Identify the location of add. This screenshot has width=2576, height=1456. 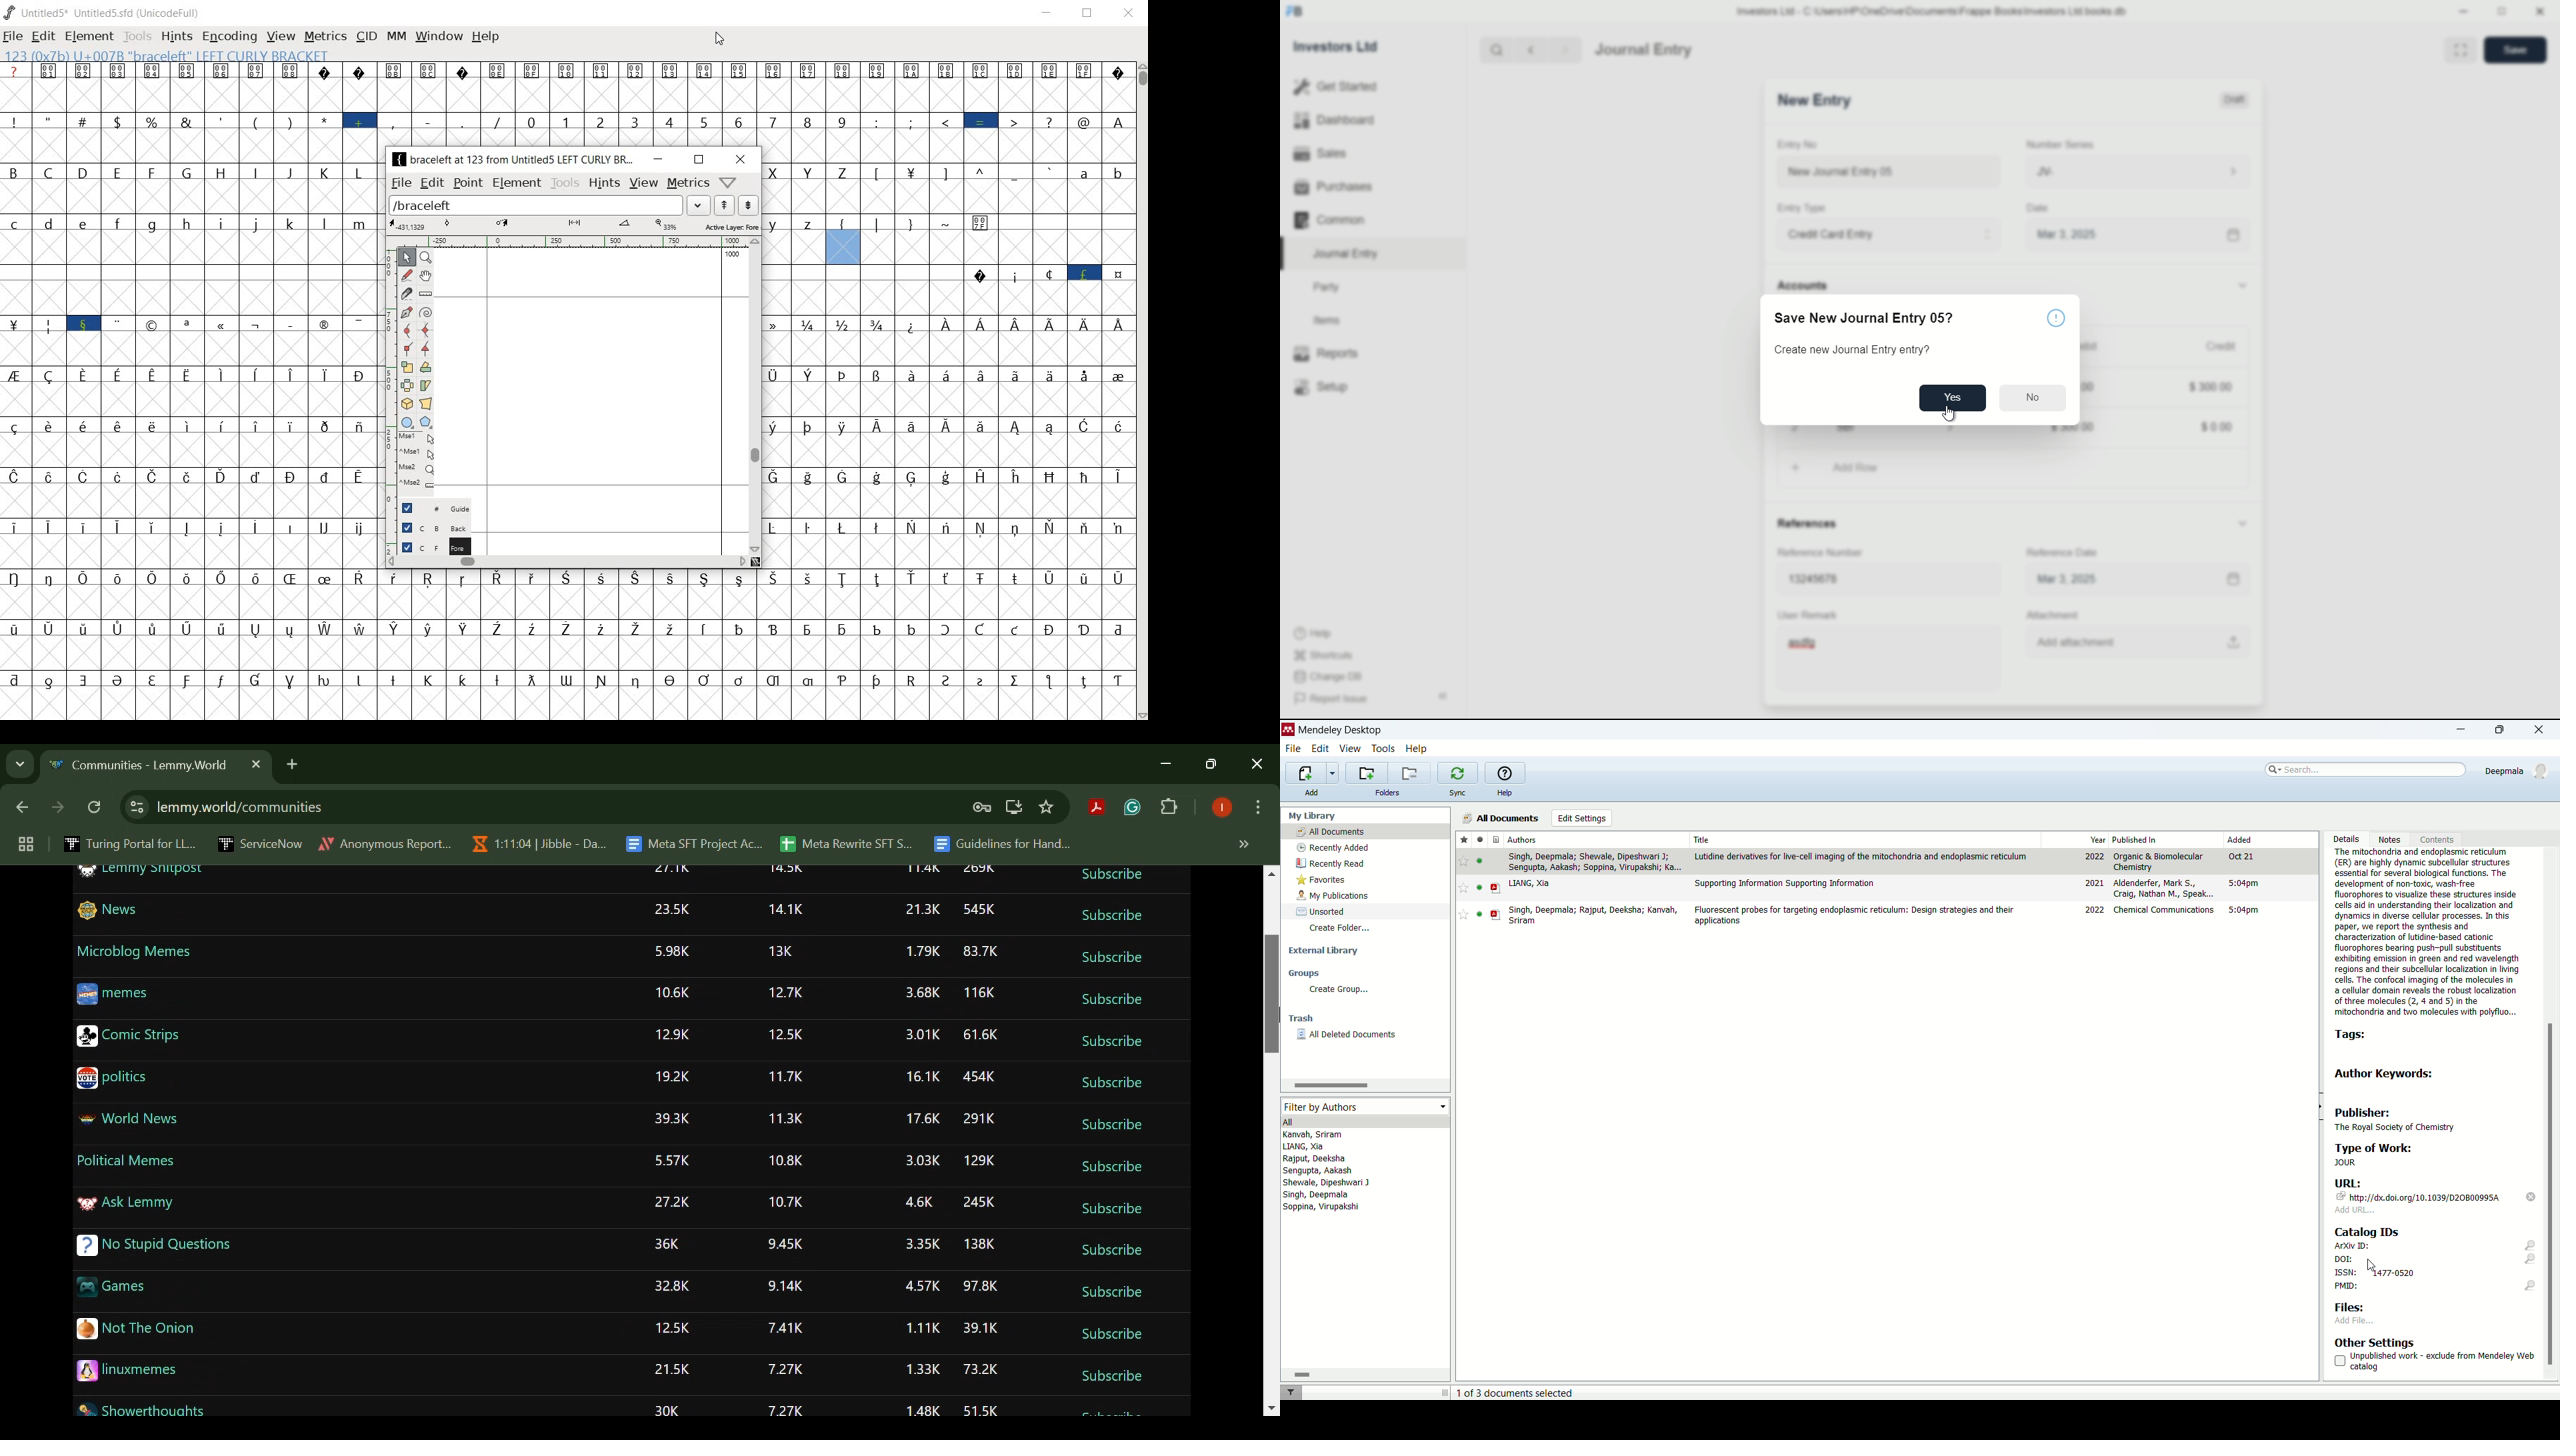
(1310, 792).